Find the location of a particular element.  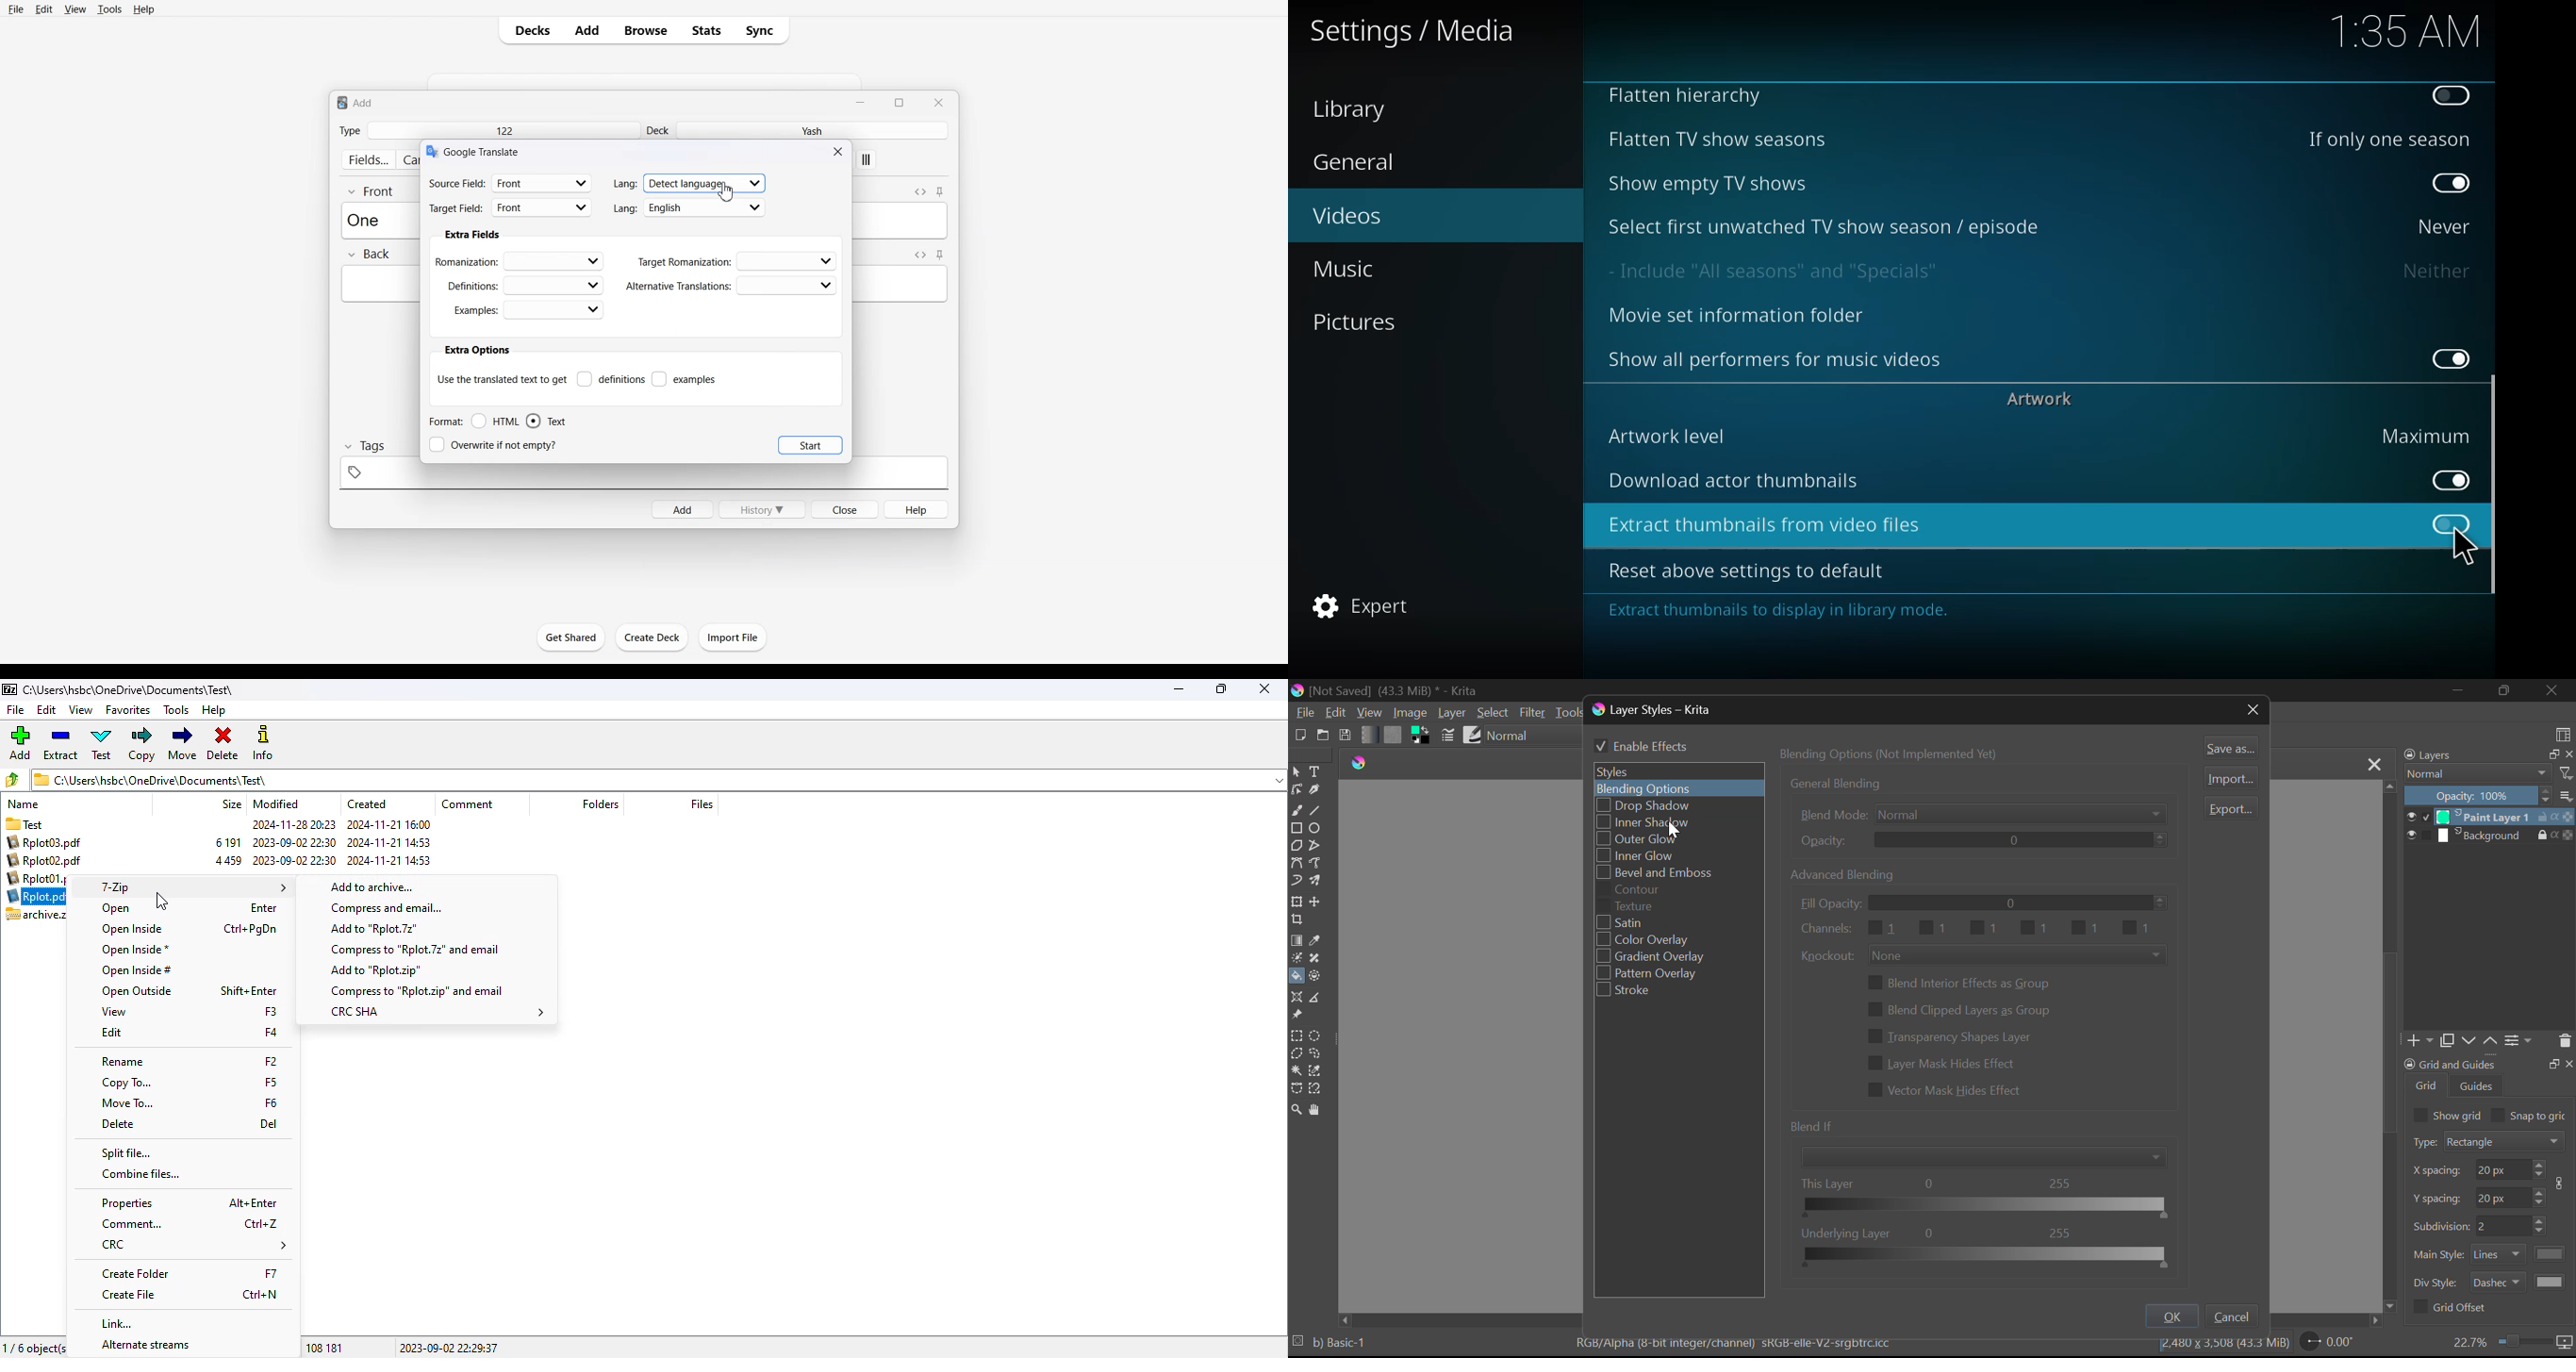

dropdown is located at coordinates (1278, 780).